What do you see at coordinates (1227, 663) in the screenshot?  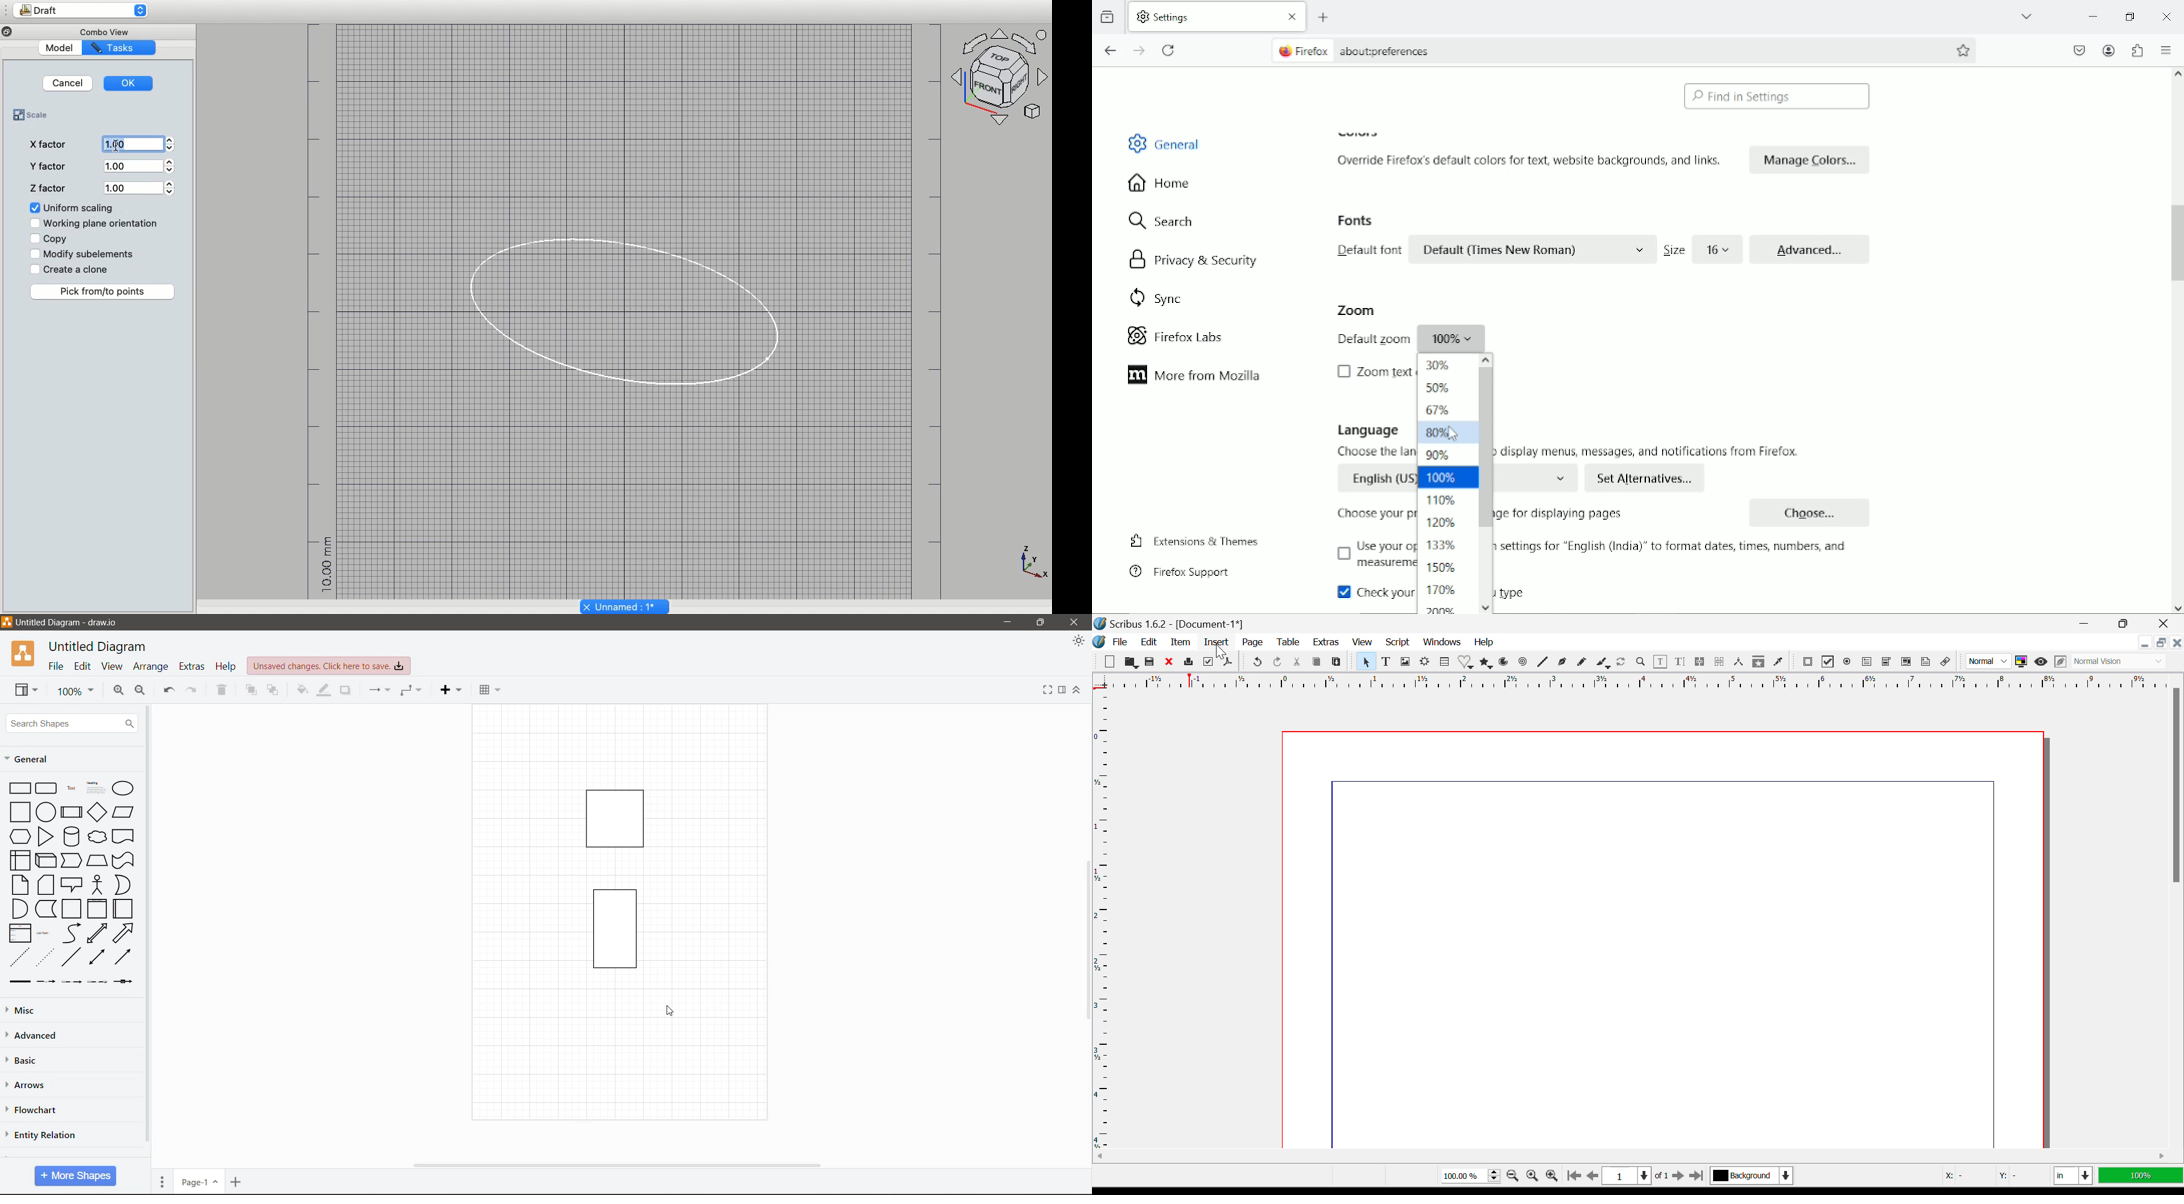 I see `Save as Pdf` at bounding box center [1227, 663].